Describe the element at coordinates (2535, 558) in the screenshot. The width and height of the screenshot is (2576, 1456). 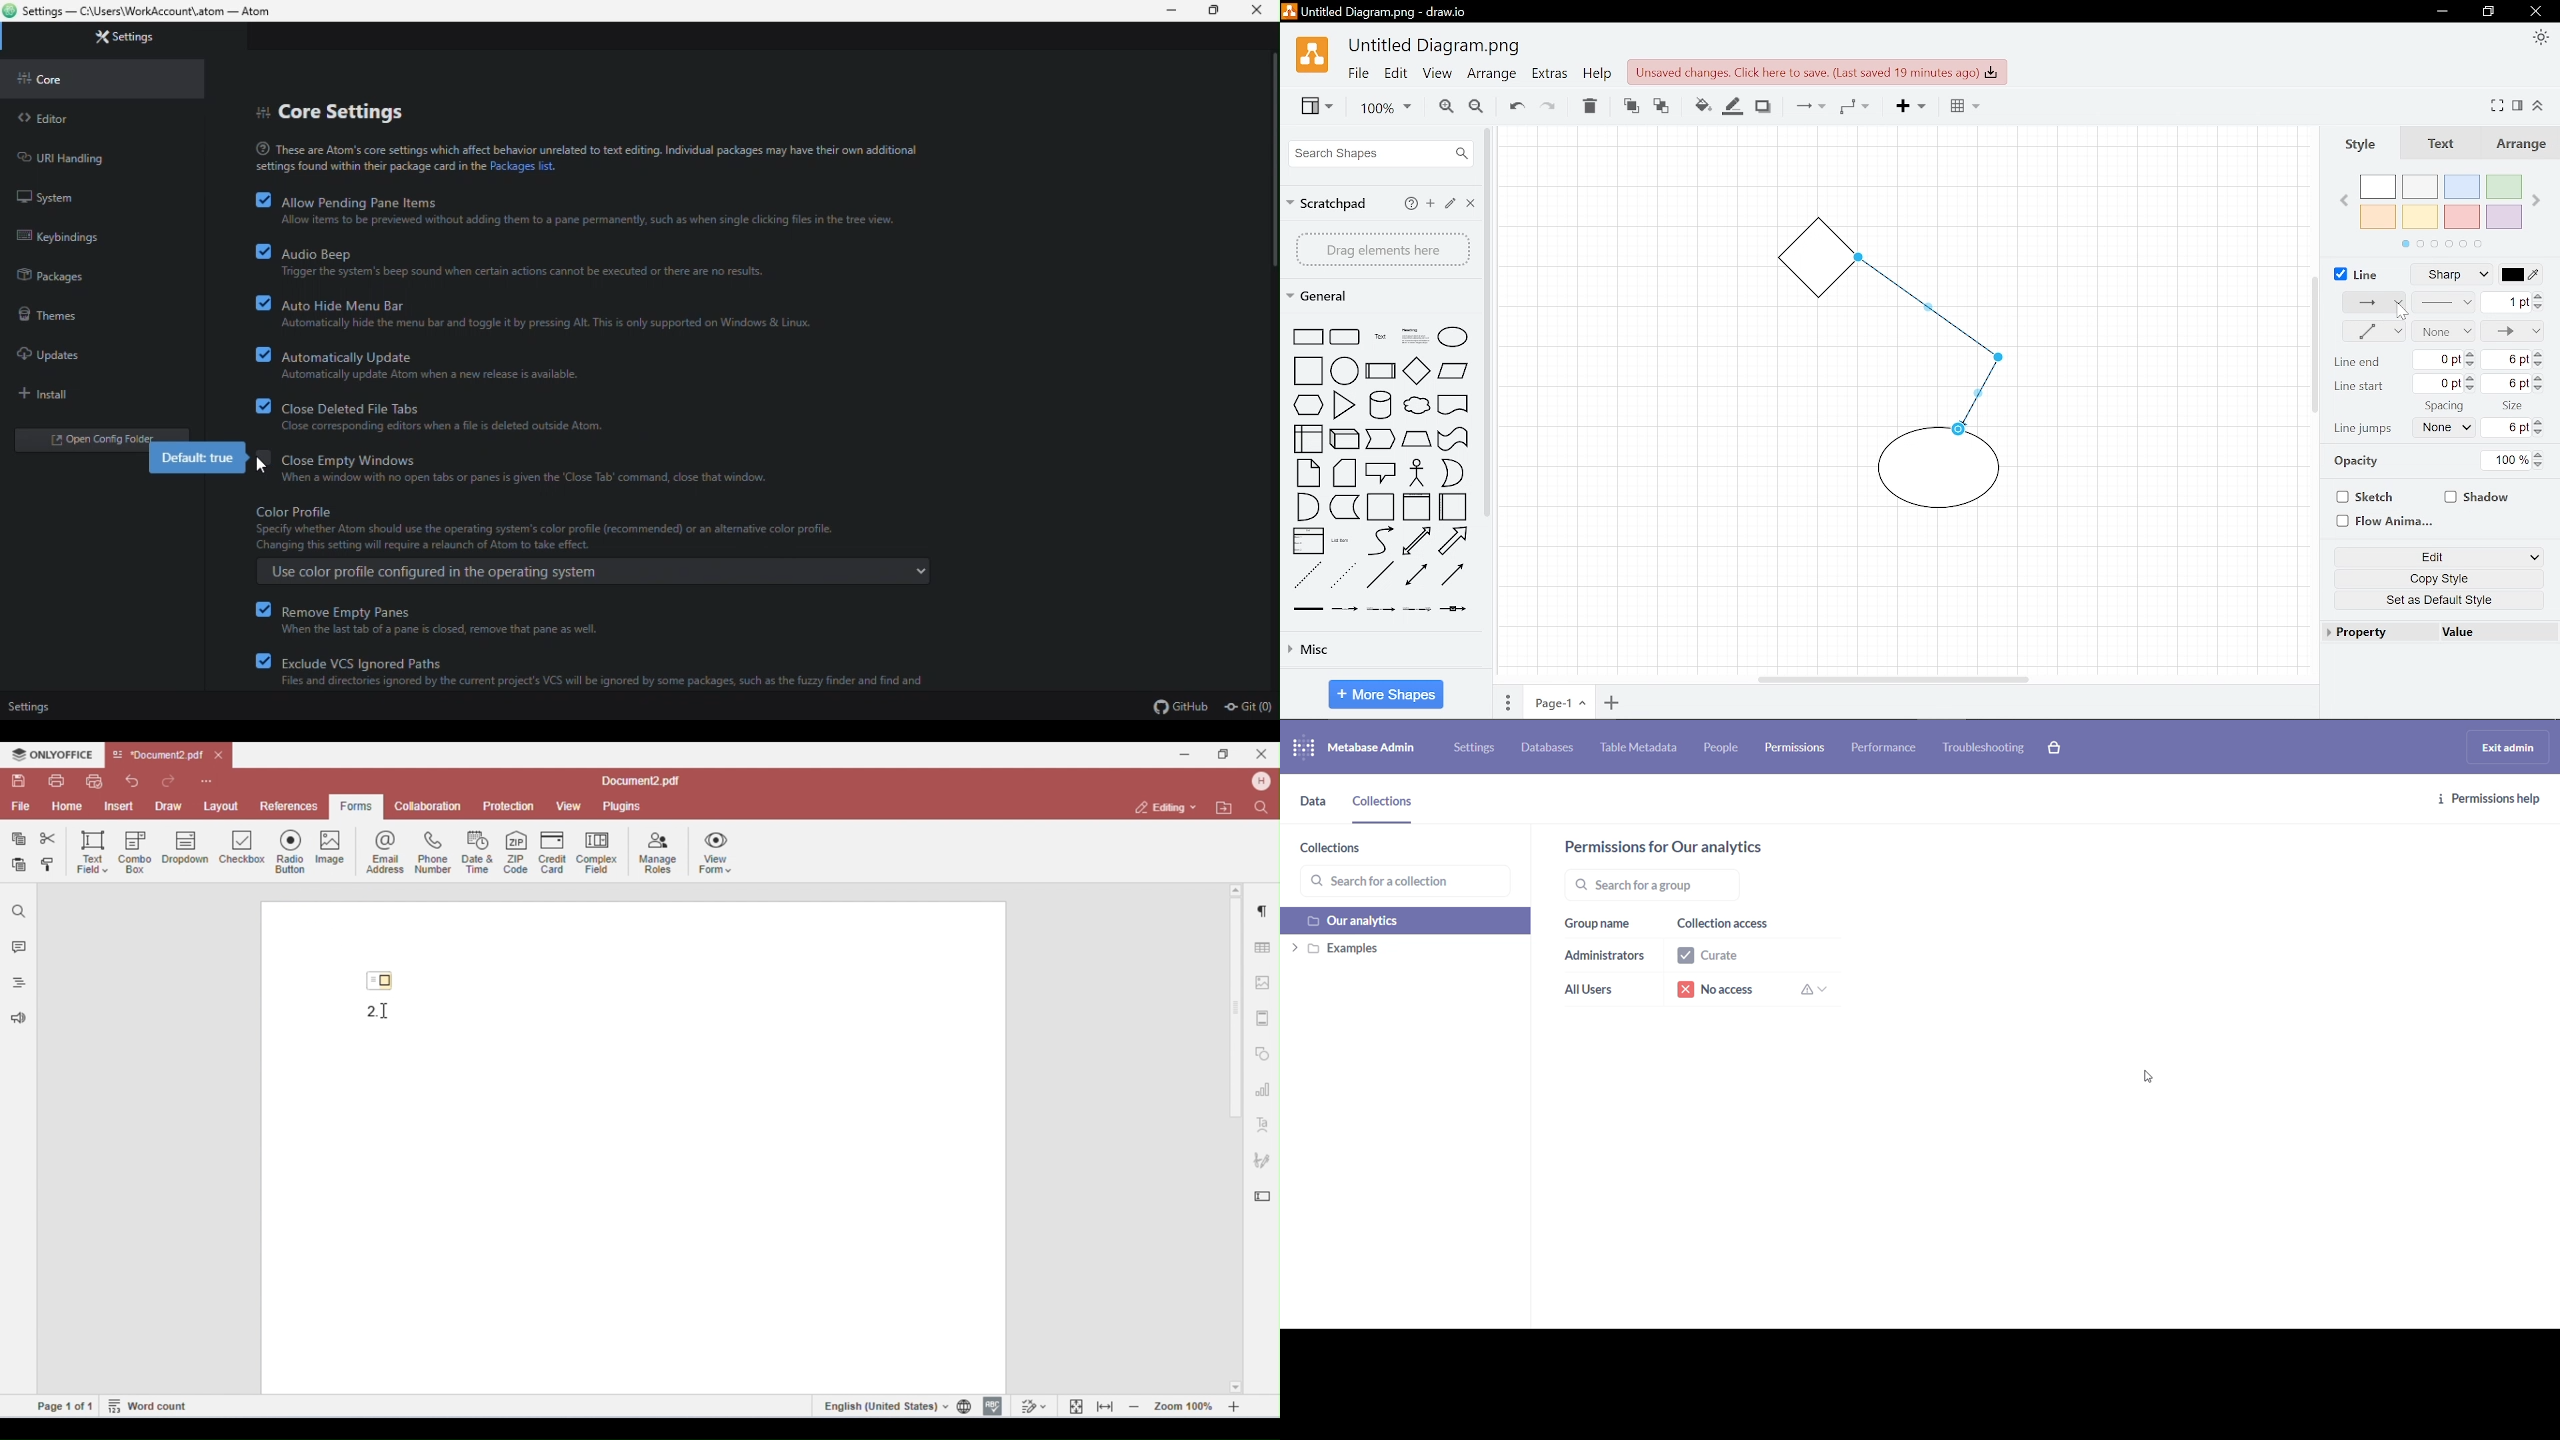
I see `∨` at that location.